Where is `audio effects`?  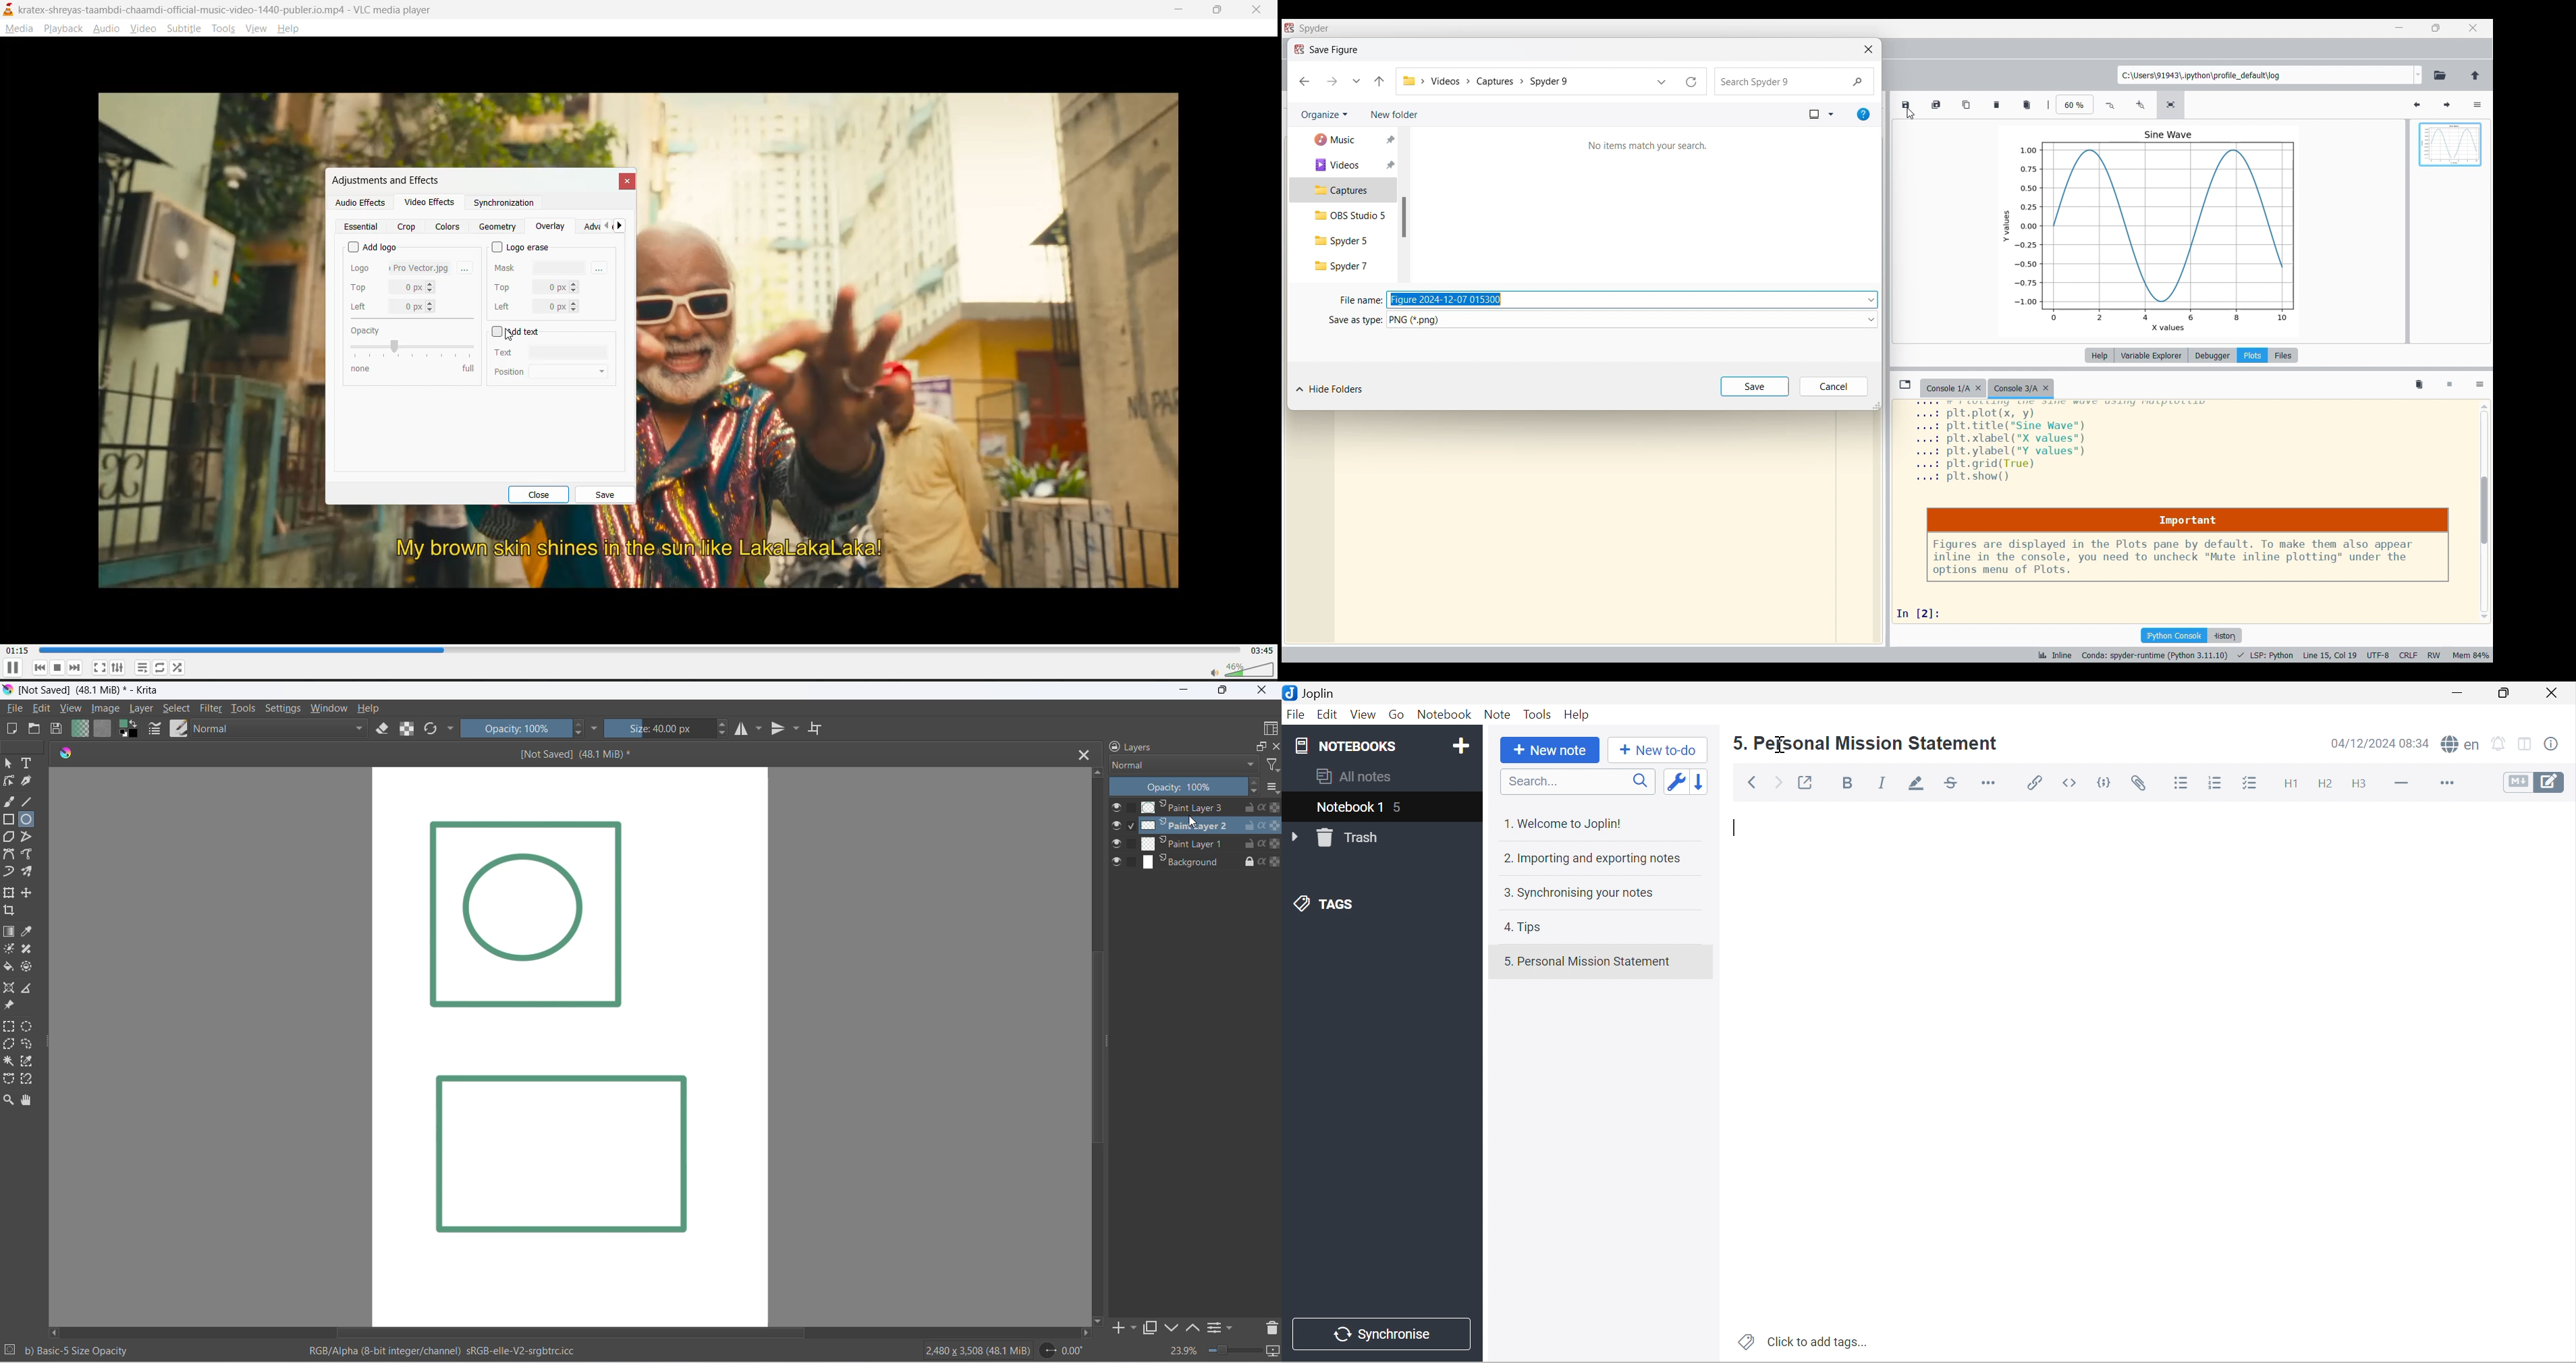
audio effects is located at coordinates (360, 202).